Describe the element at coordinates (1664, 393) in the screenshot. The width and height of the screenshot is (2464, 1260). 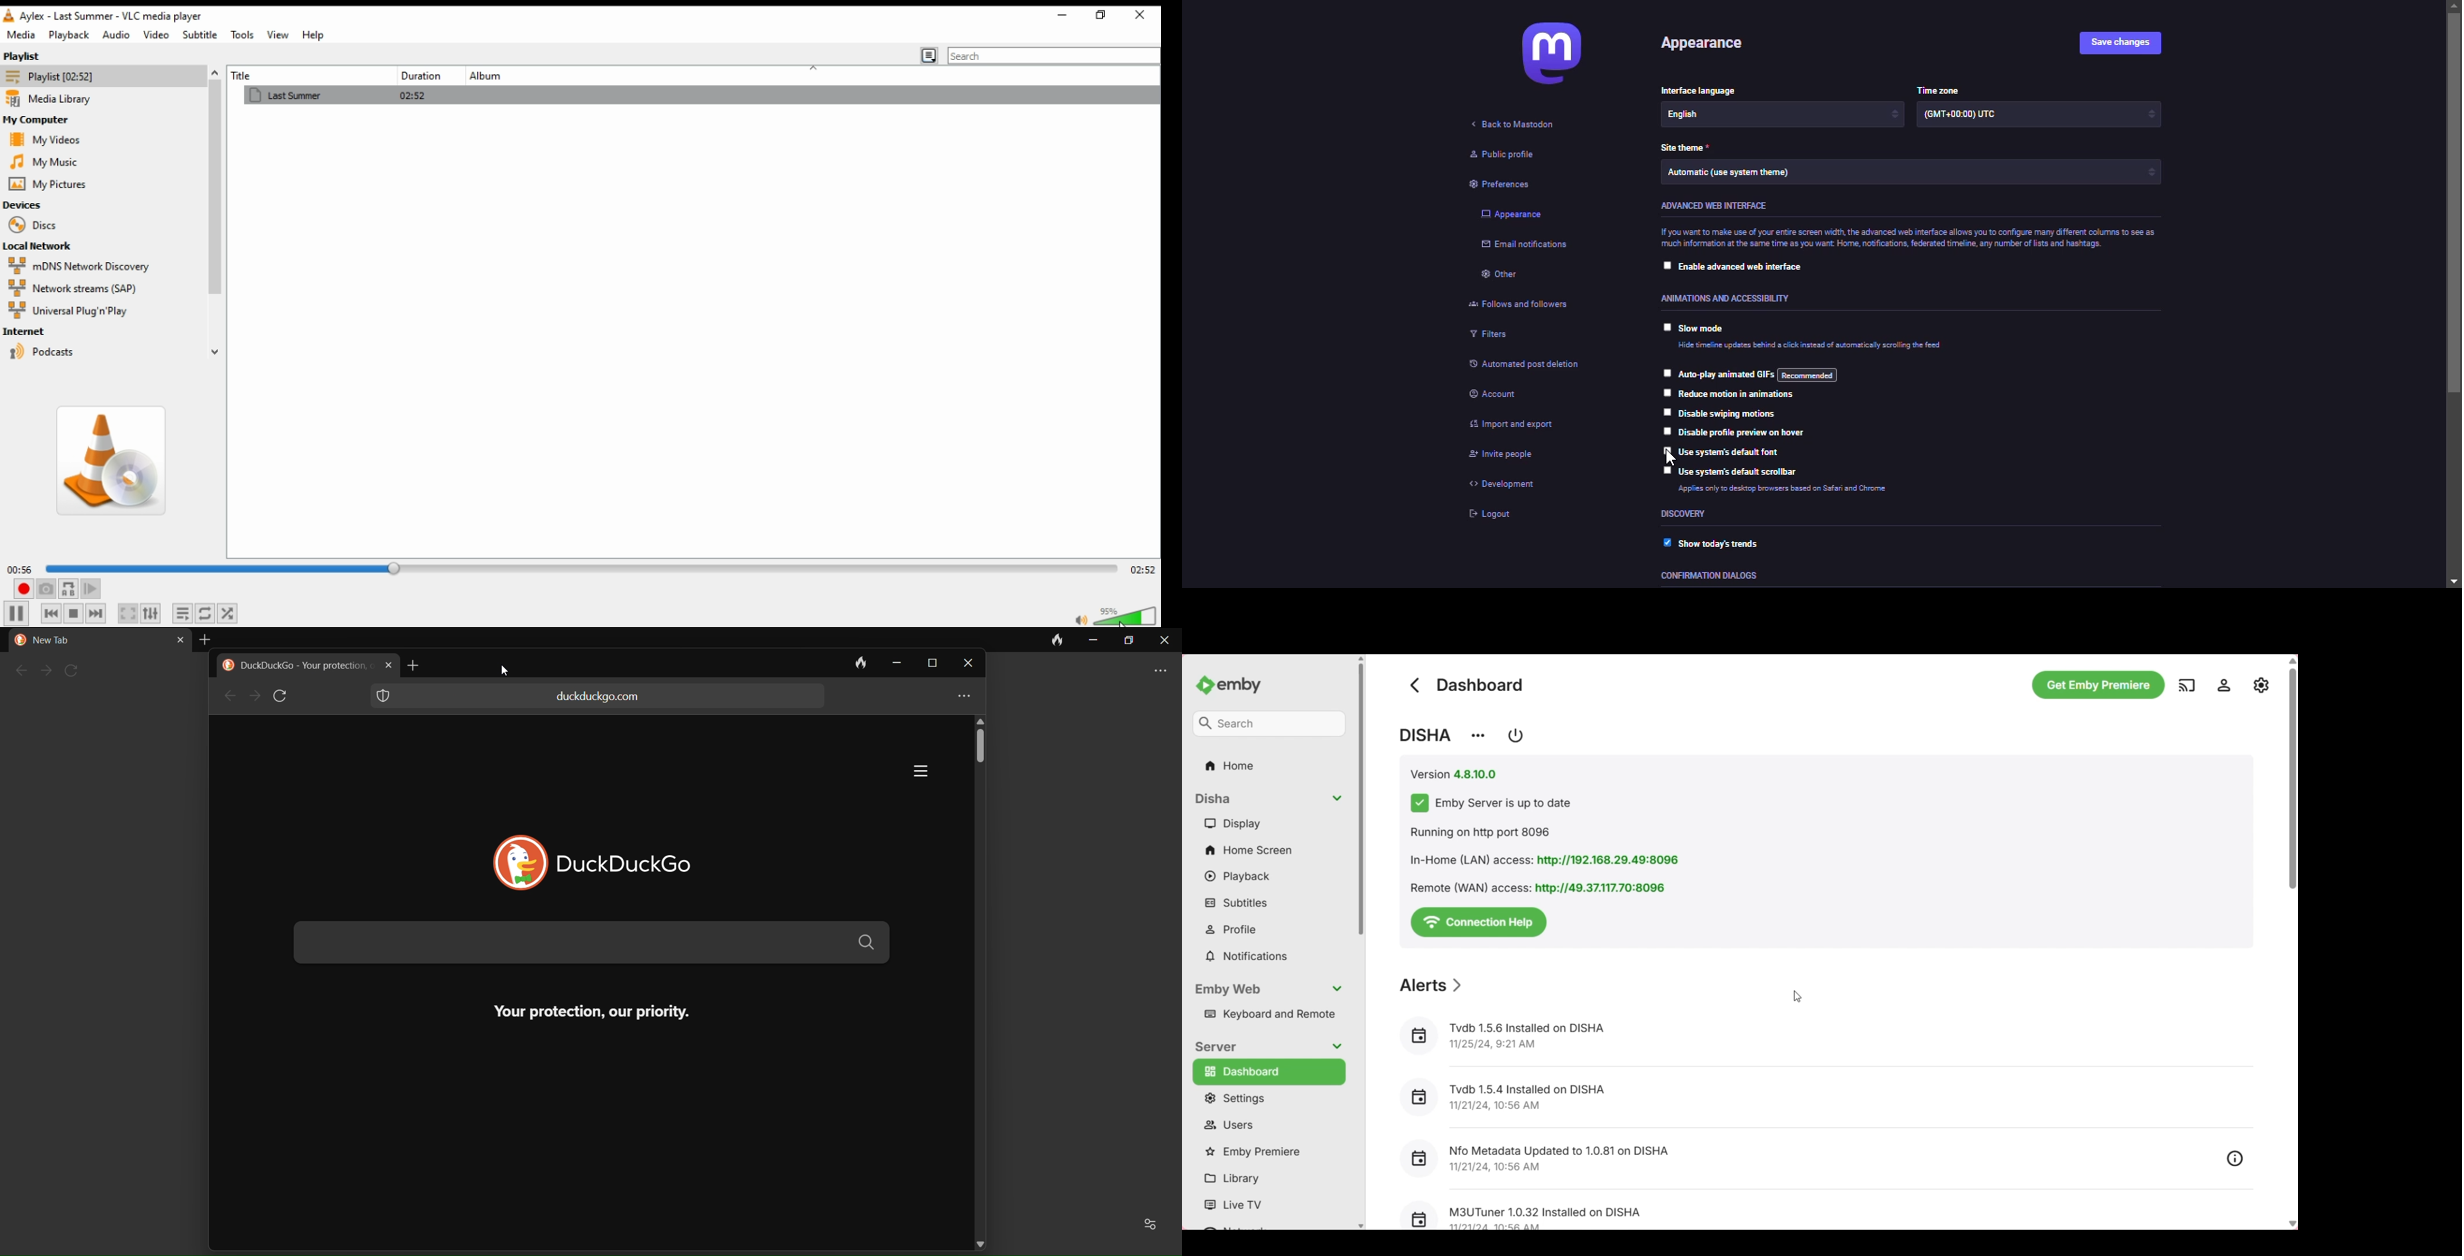
I see `click to select` at that location.